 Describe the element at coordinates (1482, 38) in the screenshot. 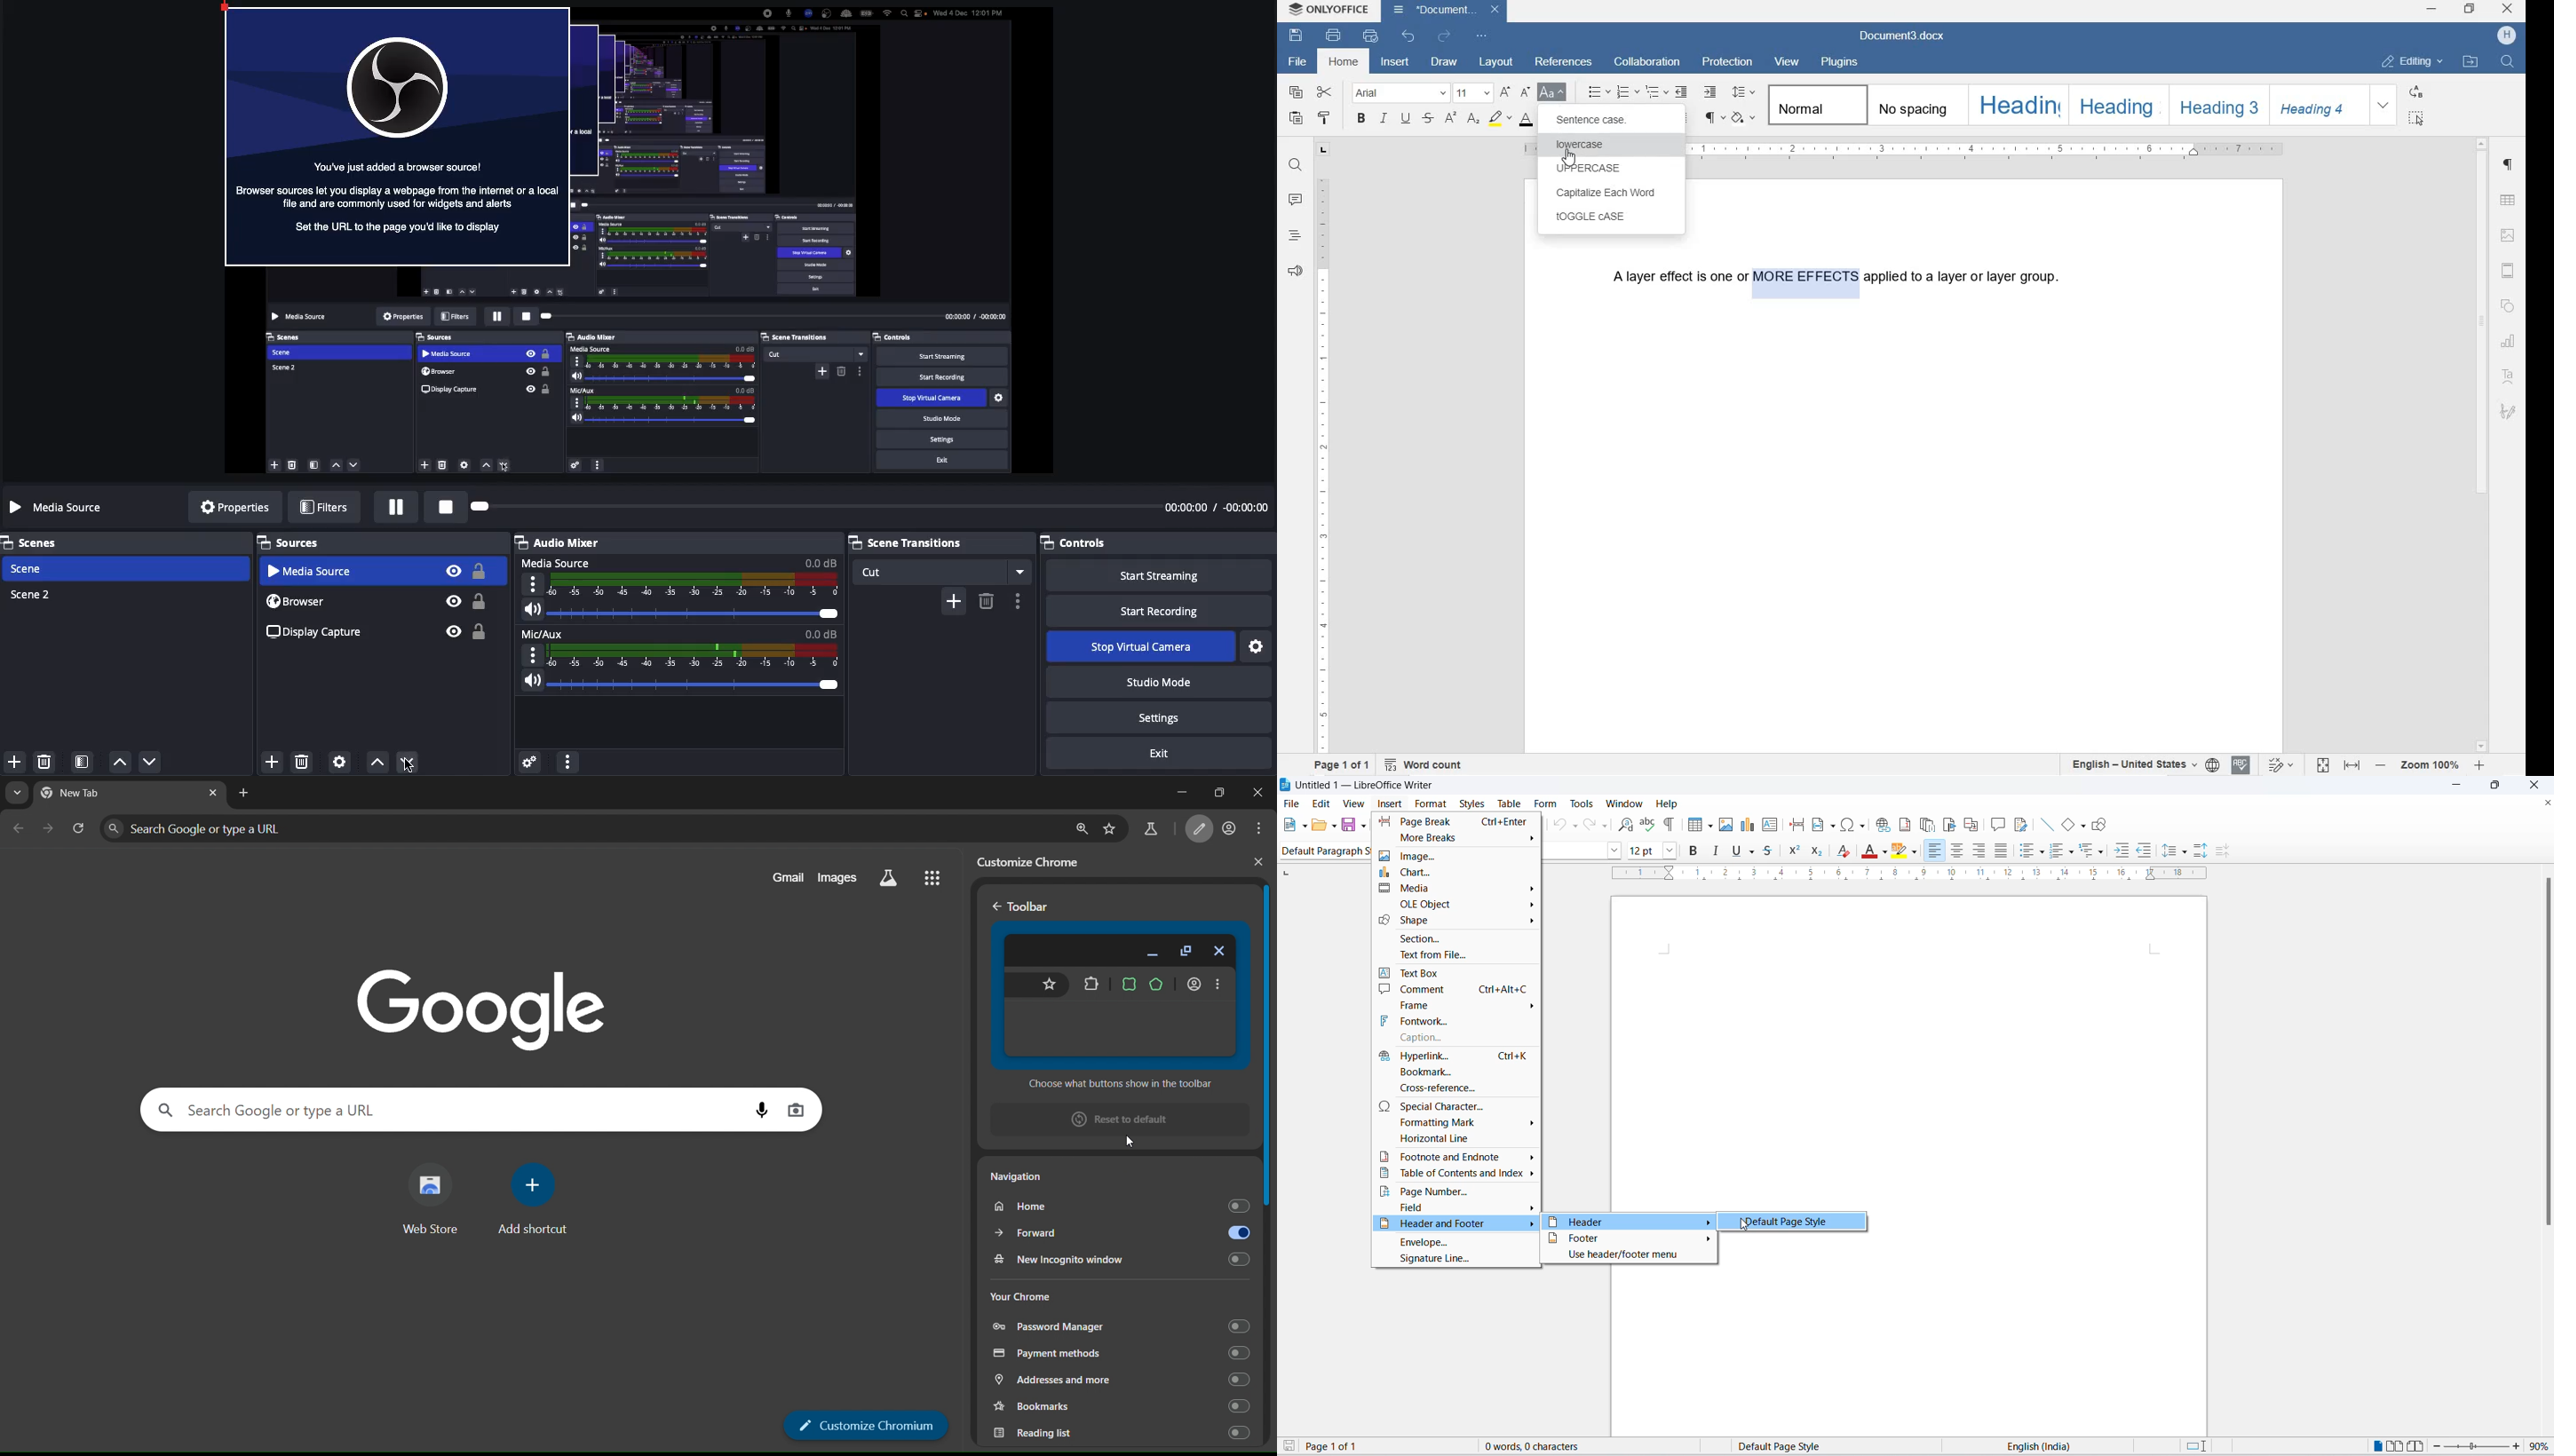

I see `CUSTOMIZE QUICK ACCESS TOOLBAR` at that location.